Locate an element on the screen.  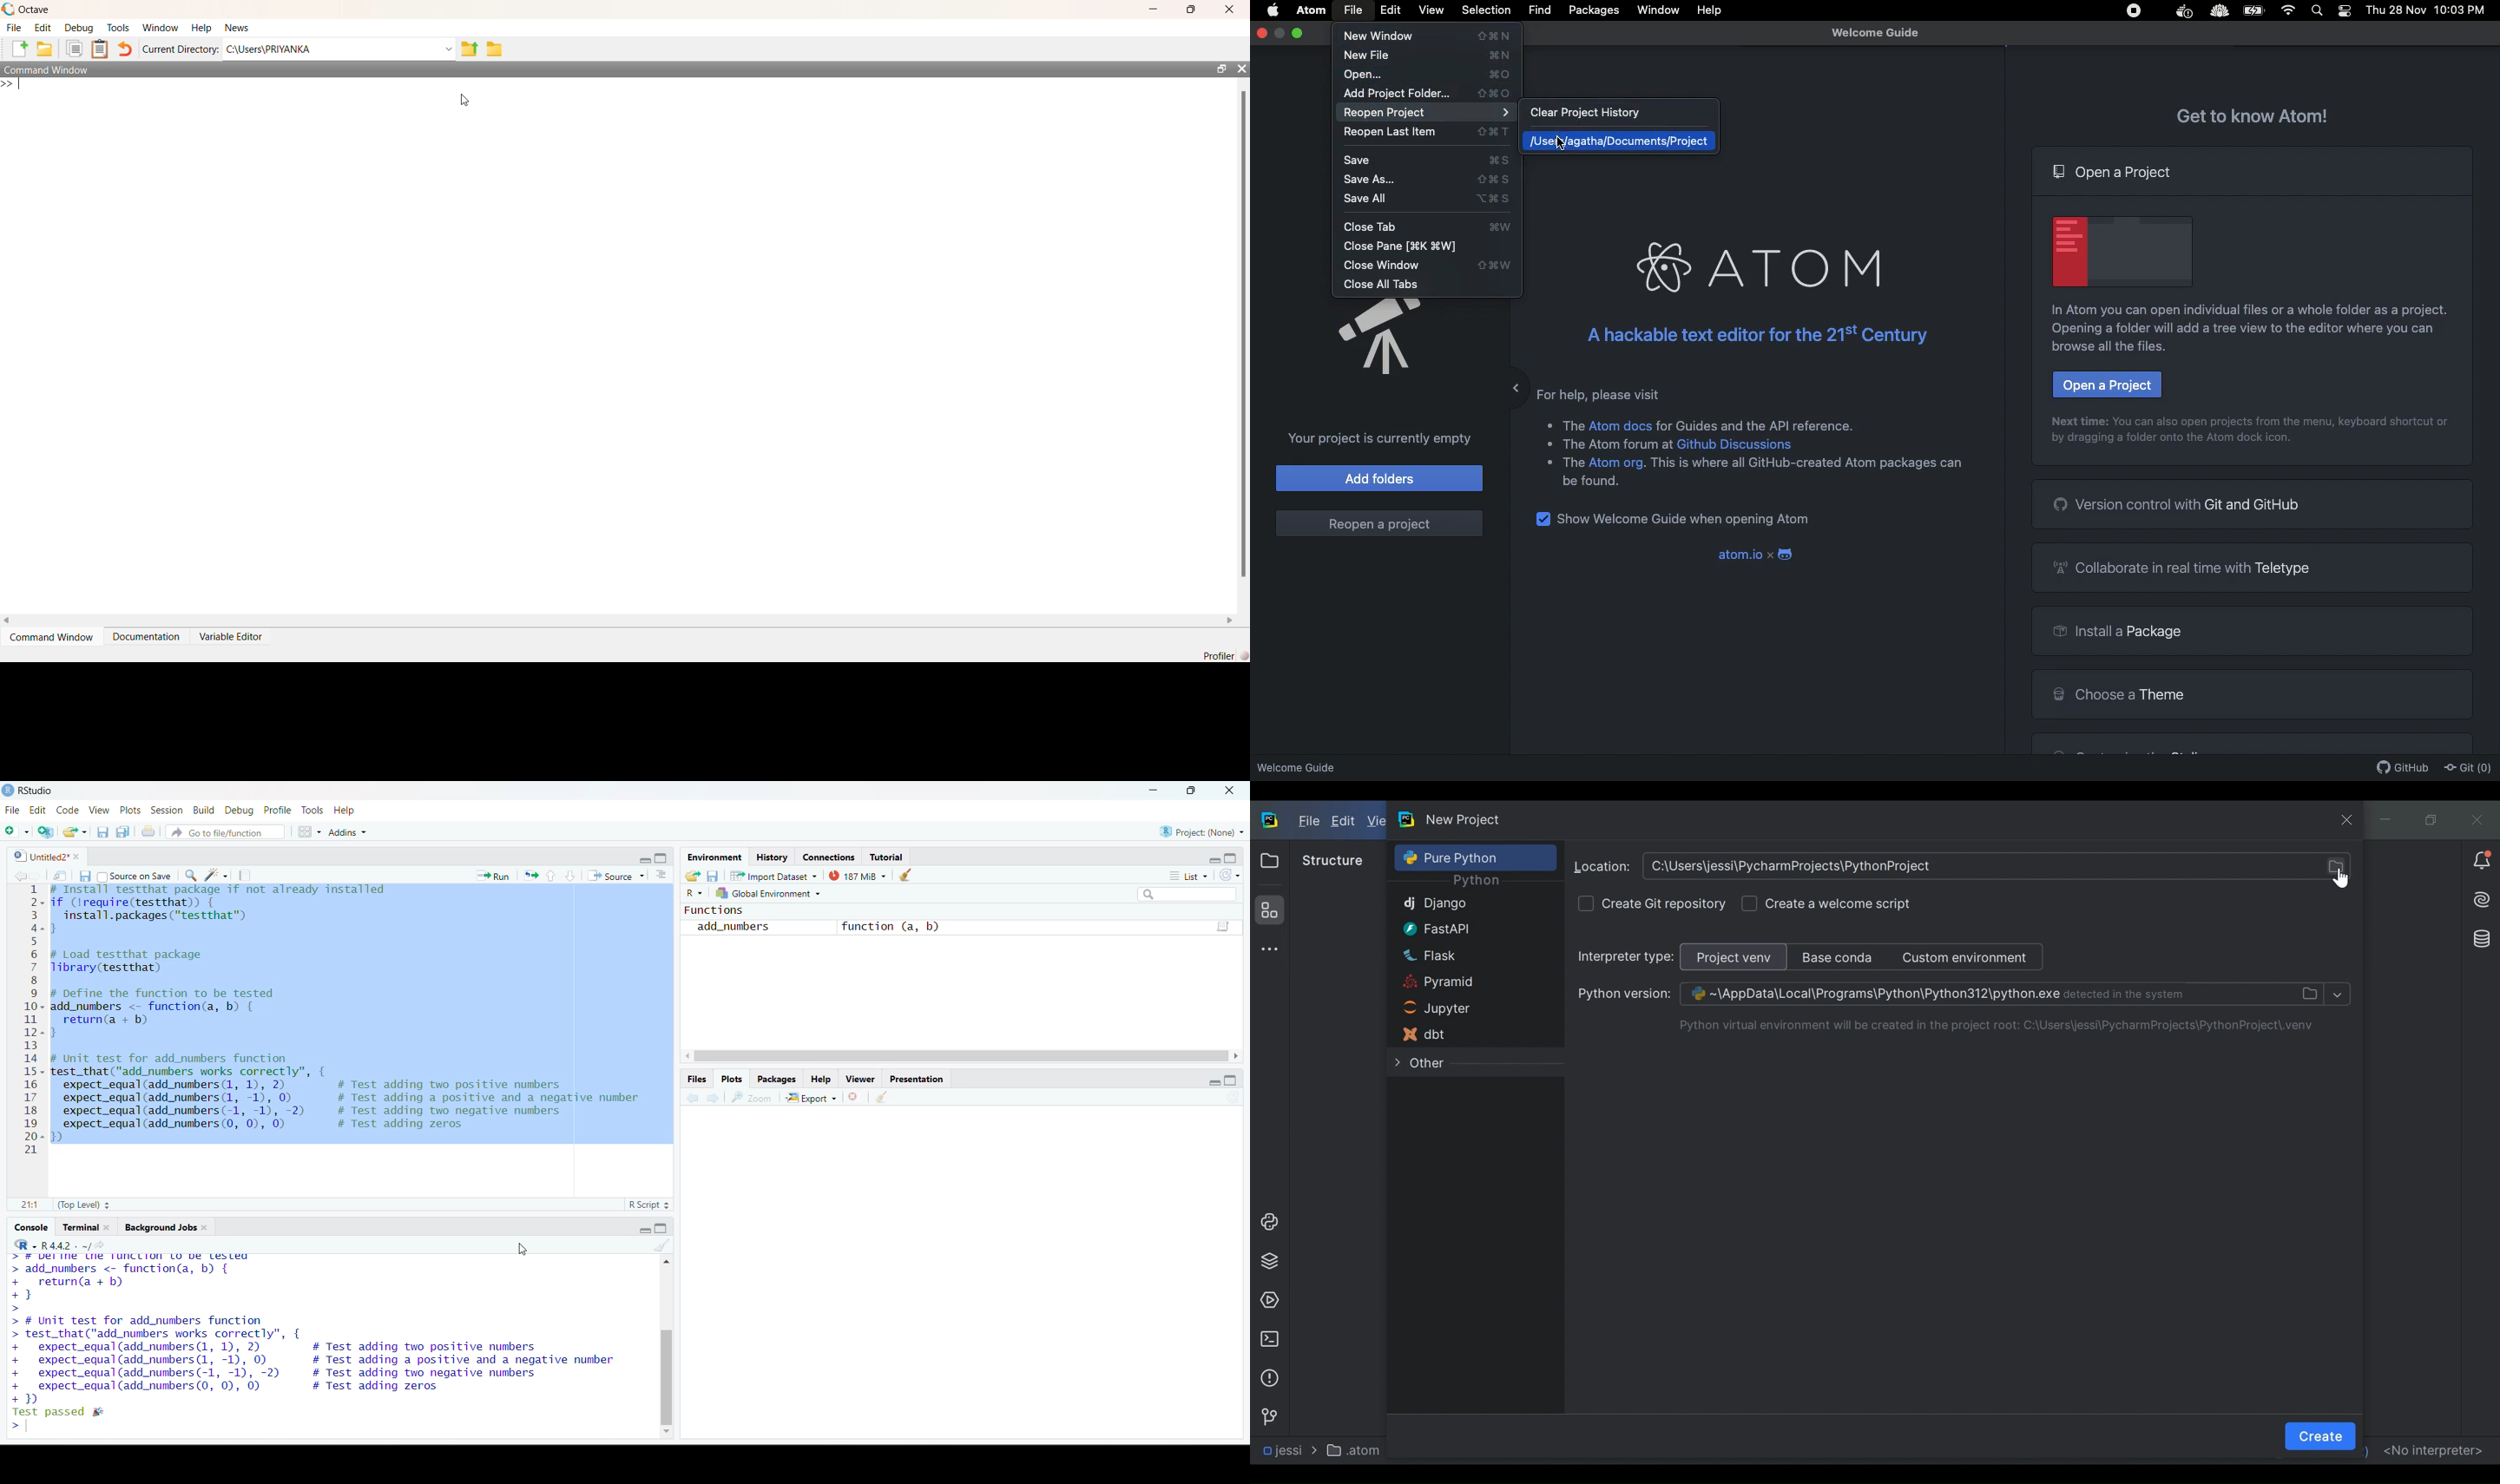
function (a, b) is located at coordinates (892, 927).